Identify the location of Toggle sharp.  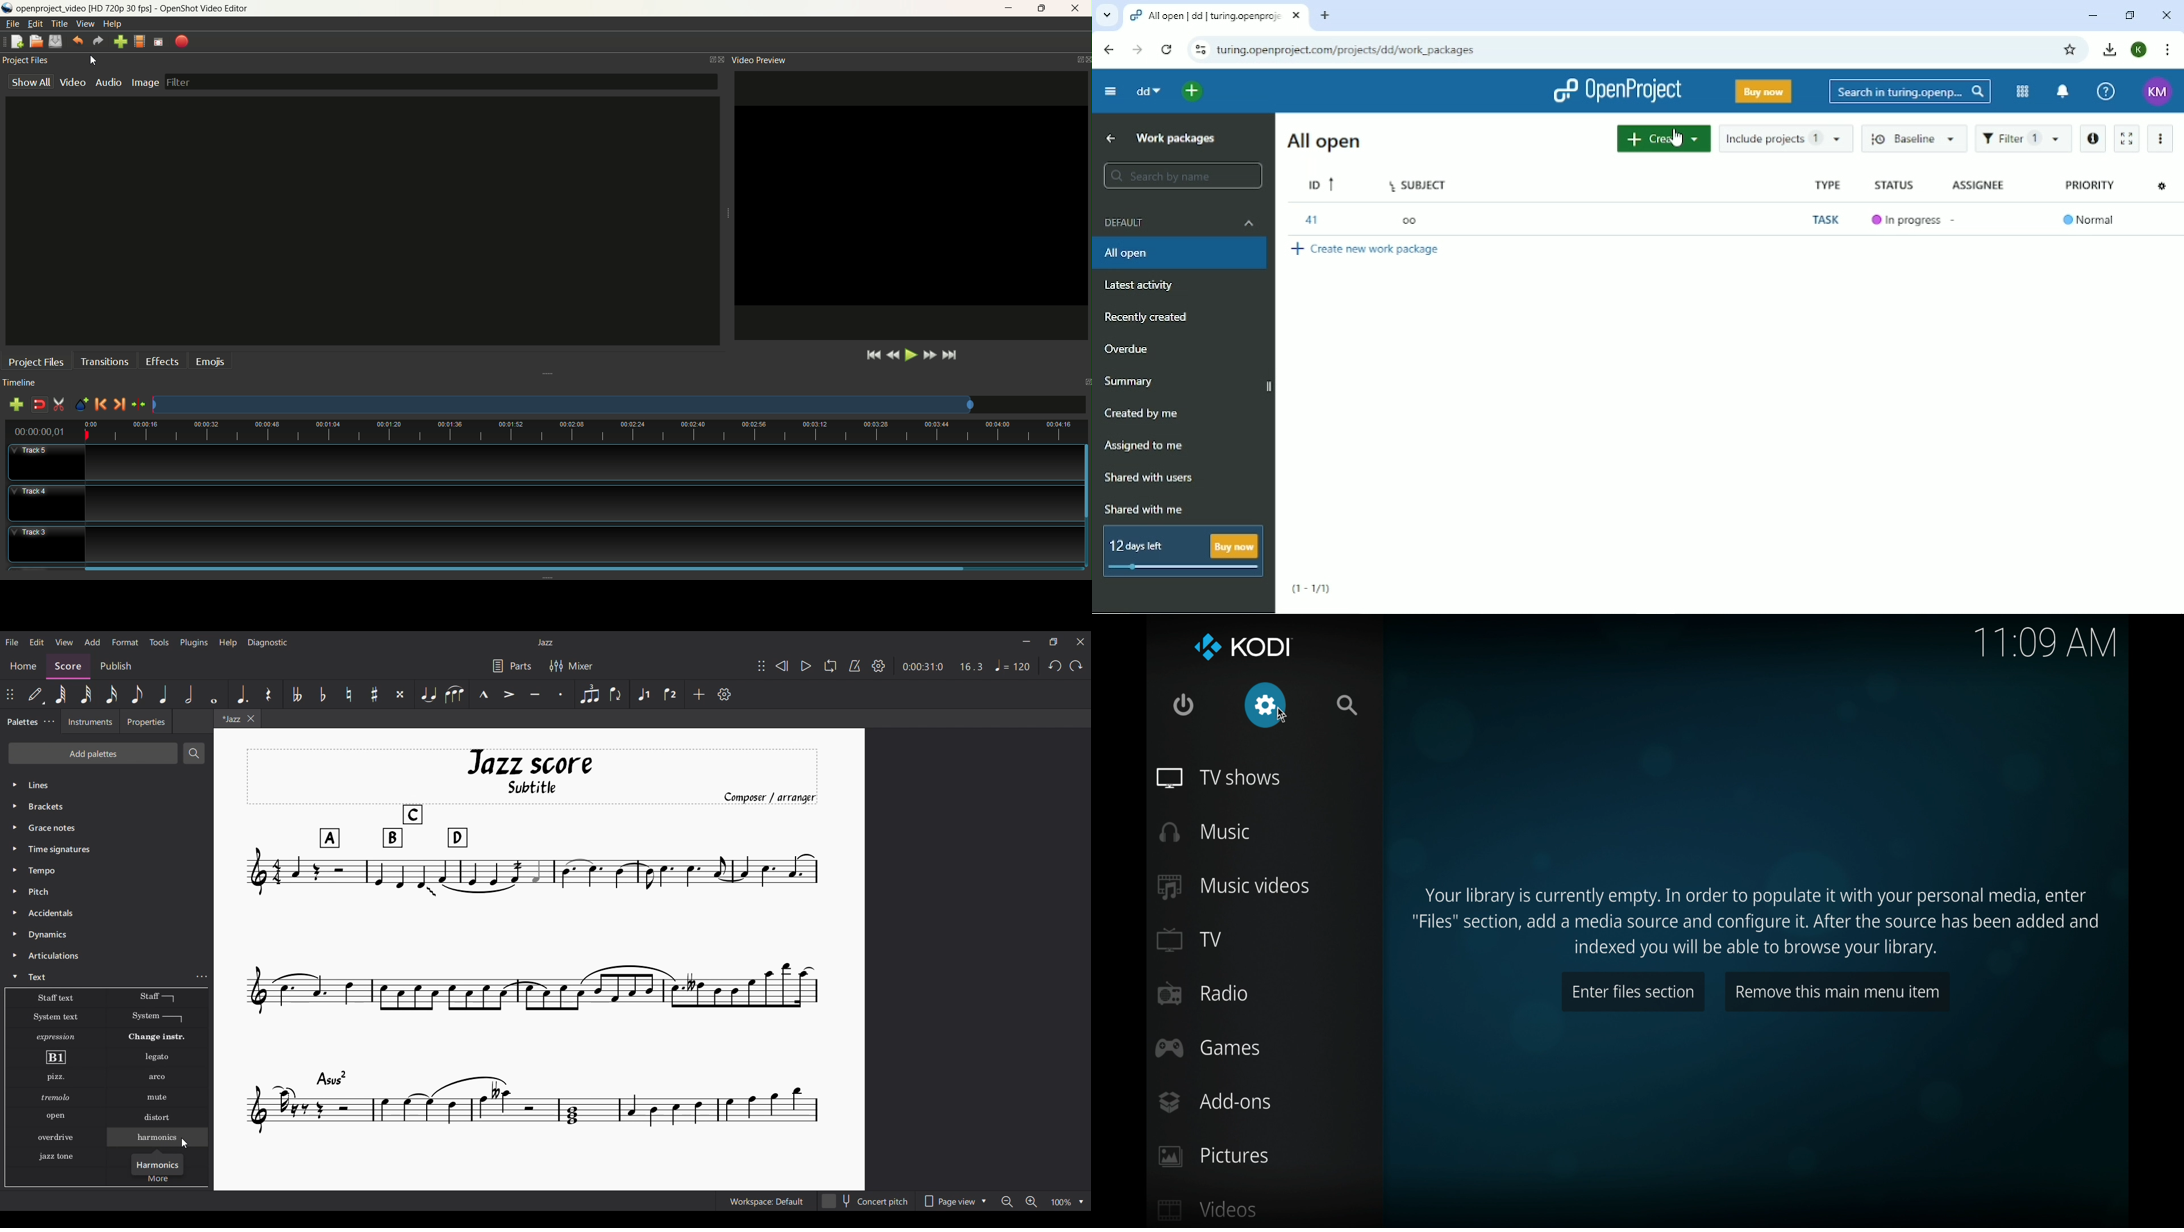
(375, 694).